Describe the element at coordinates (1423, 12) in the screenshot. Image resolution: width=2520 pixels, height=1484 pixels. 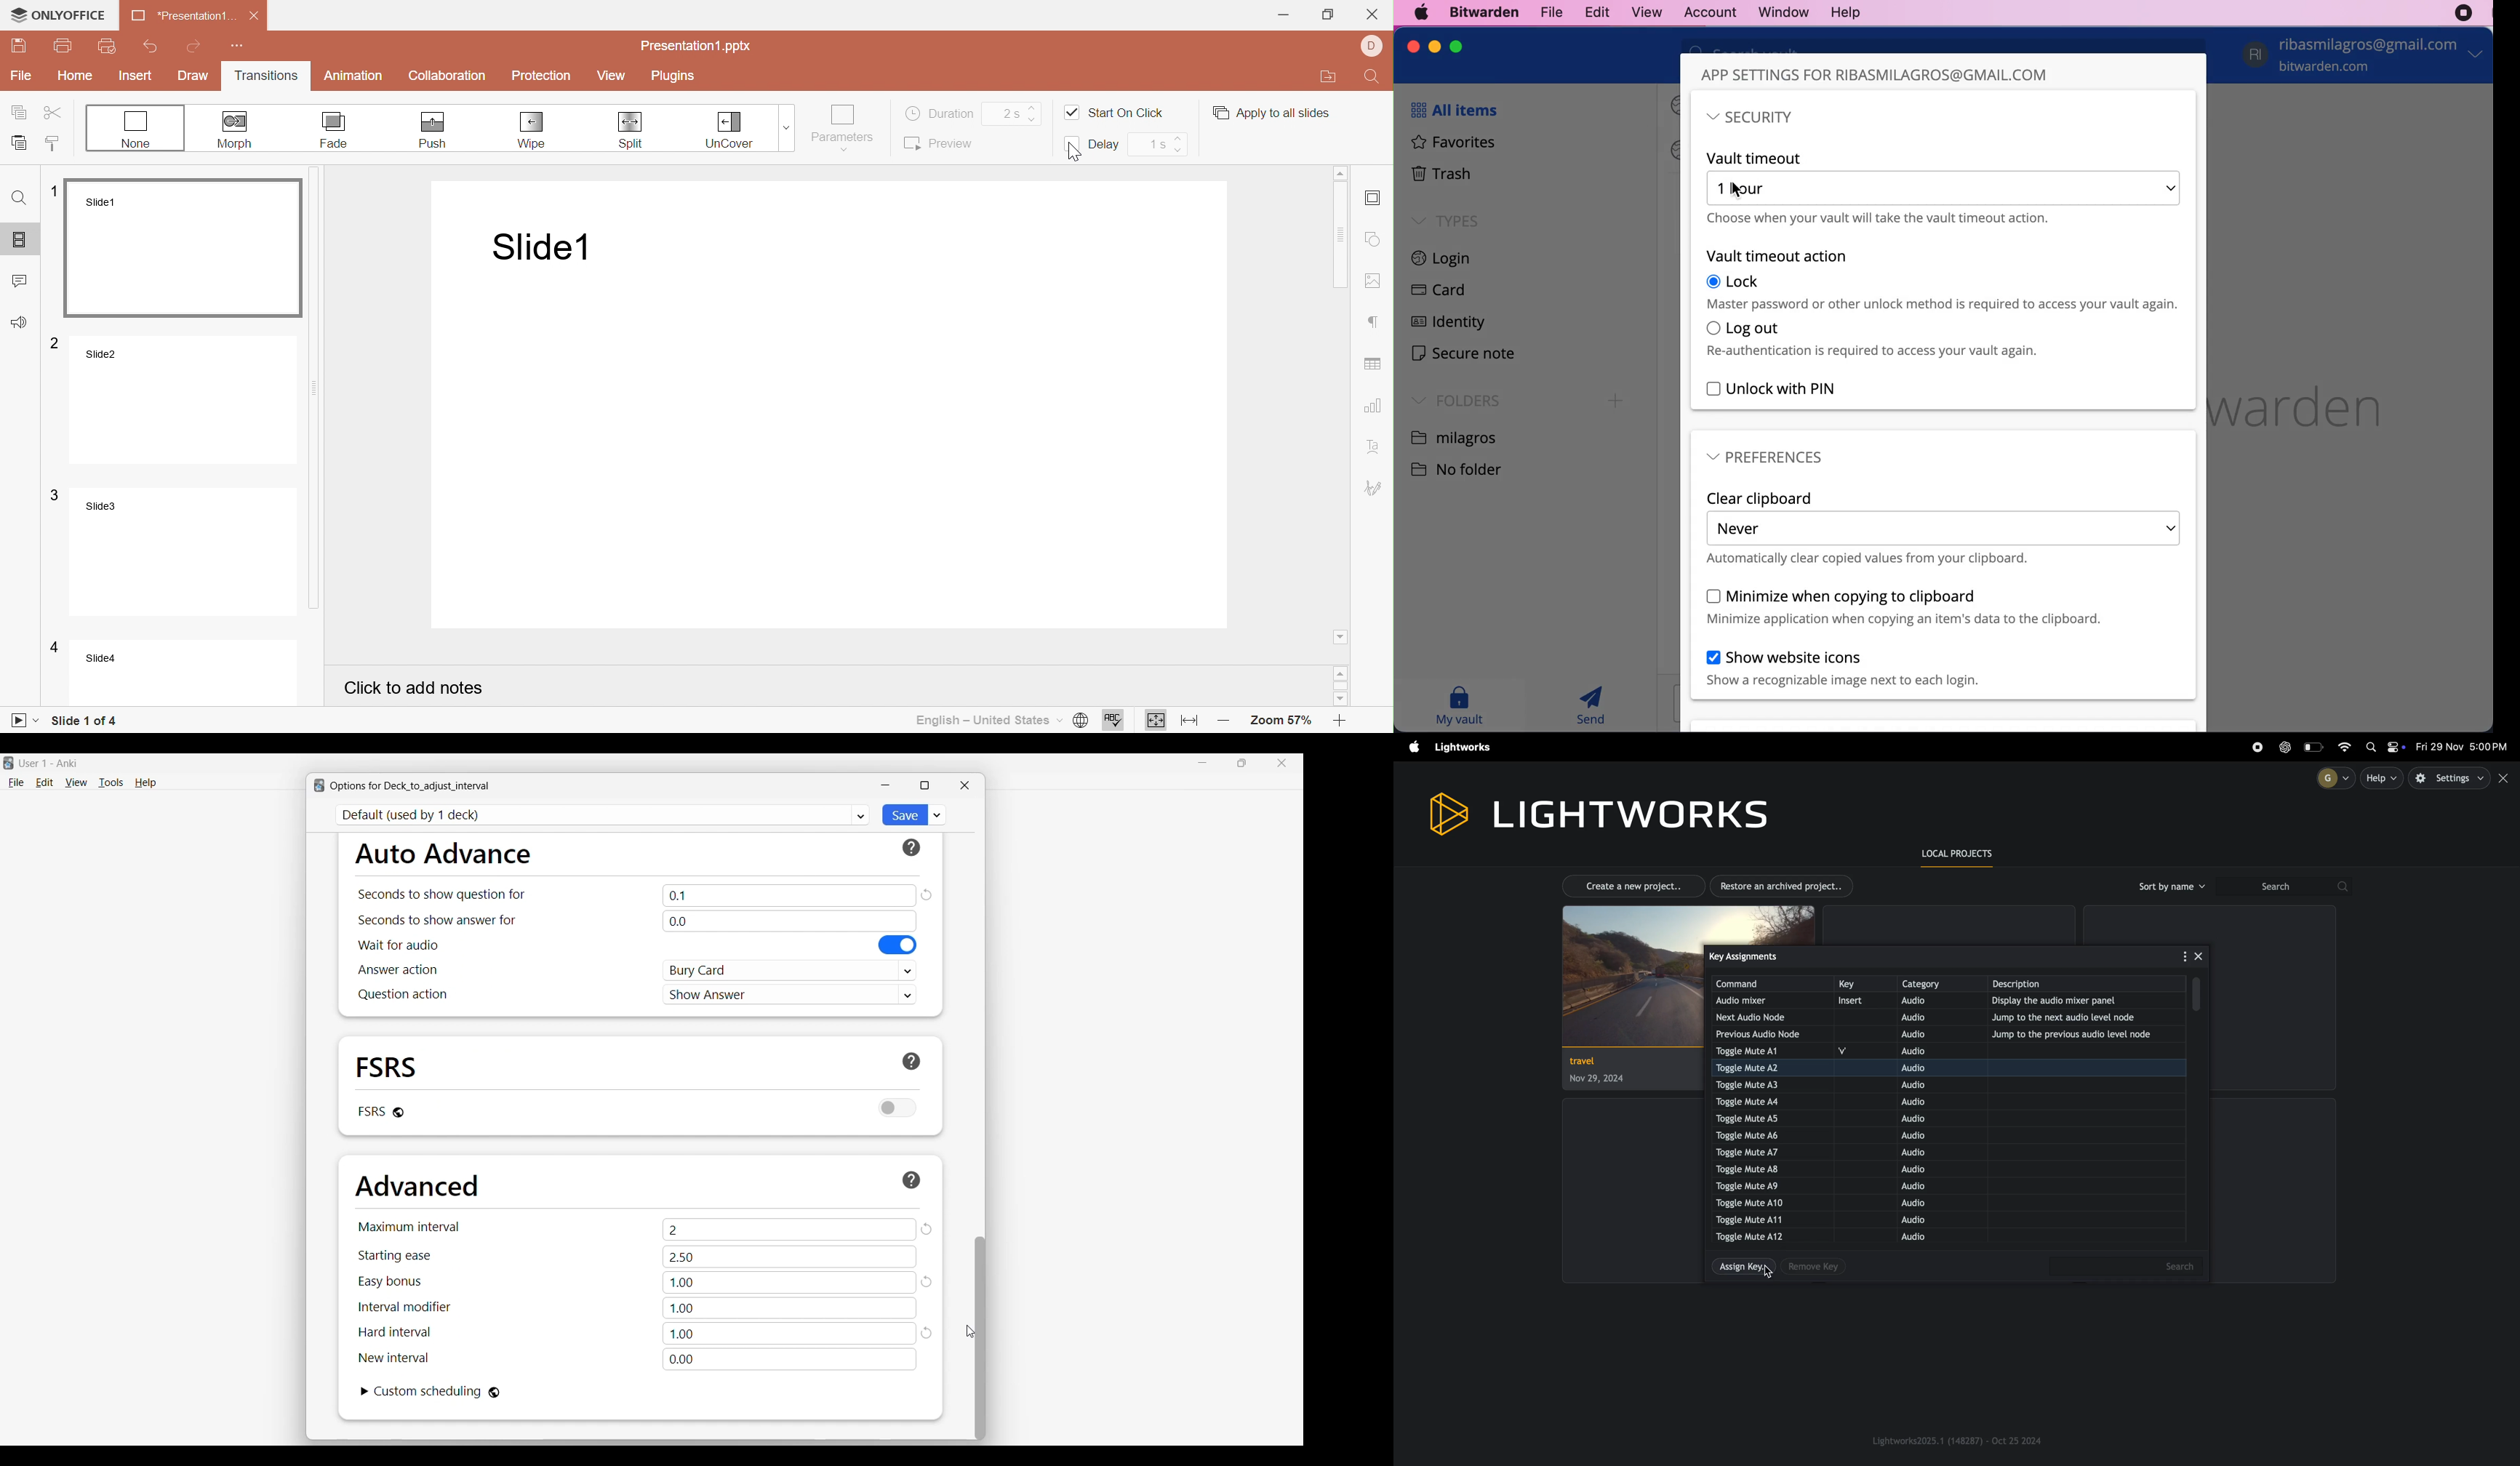
I see `mac logo` at that location.